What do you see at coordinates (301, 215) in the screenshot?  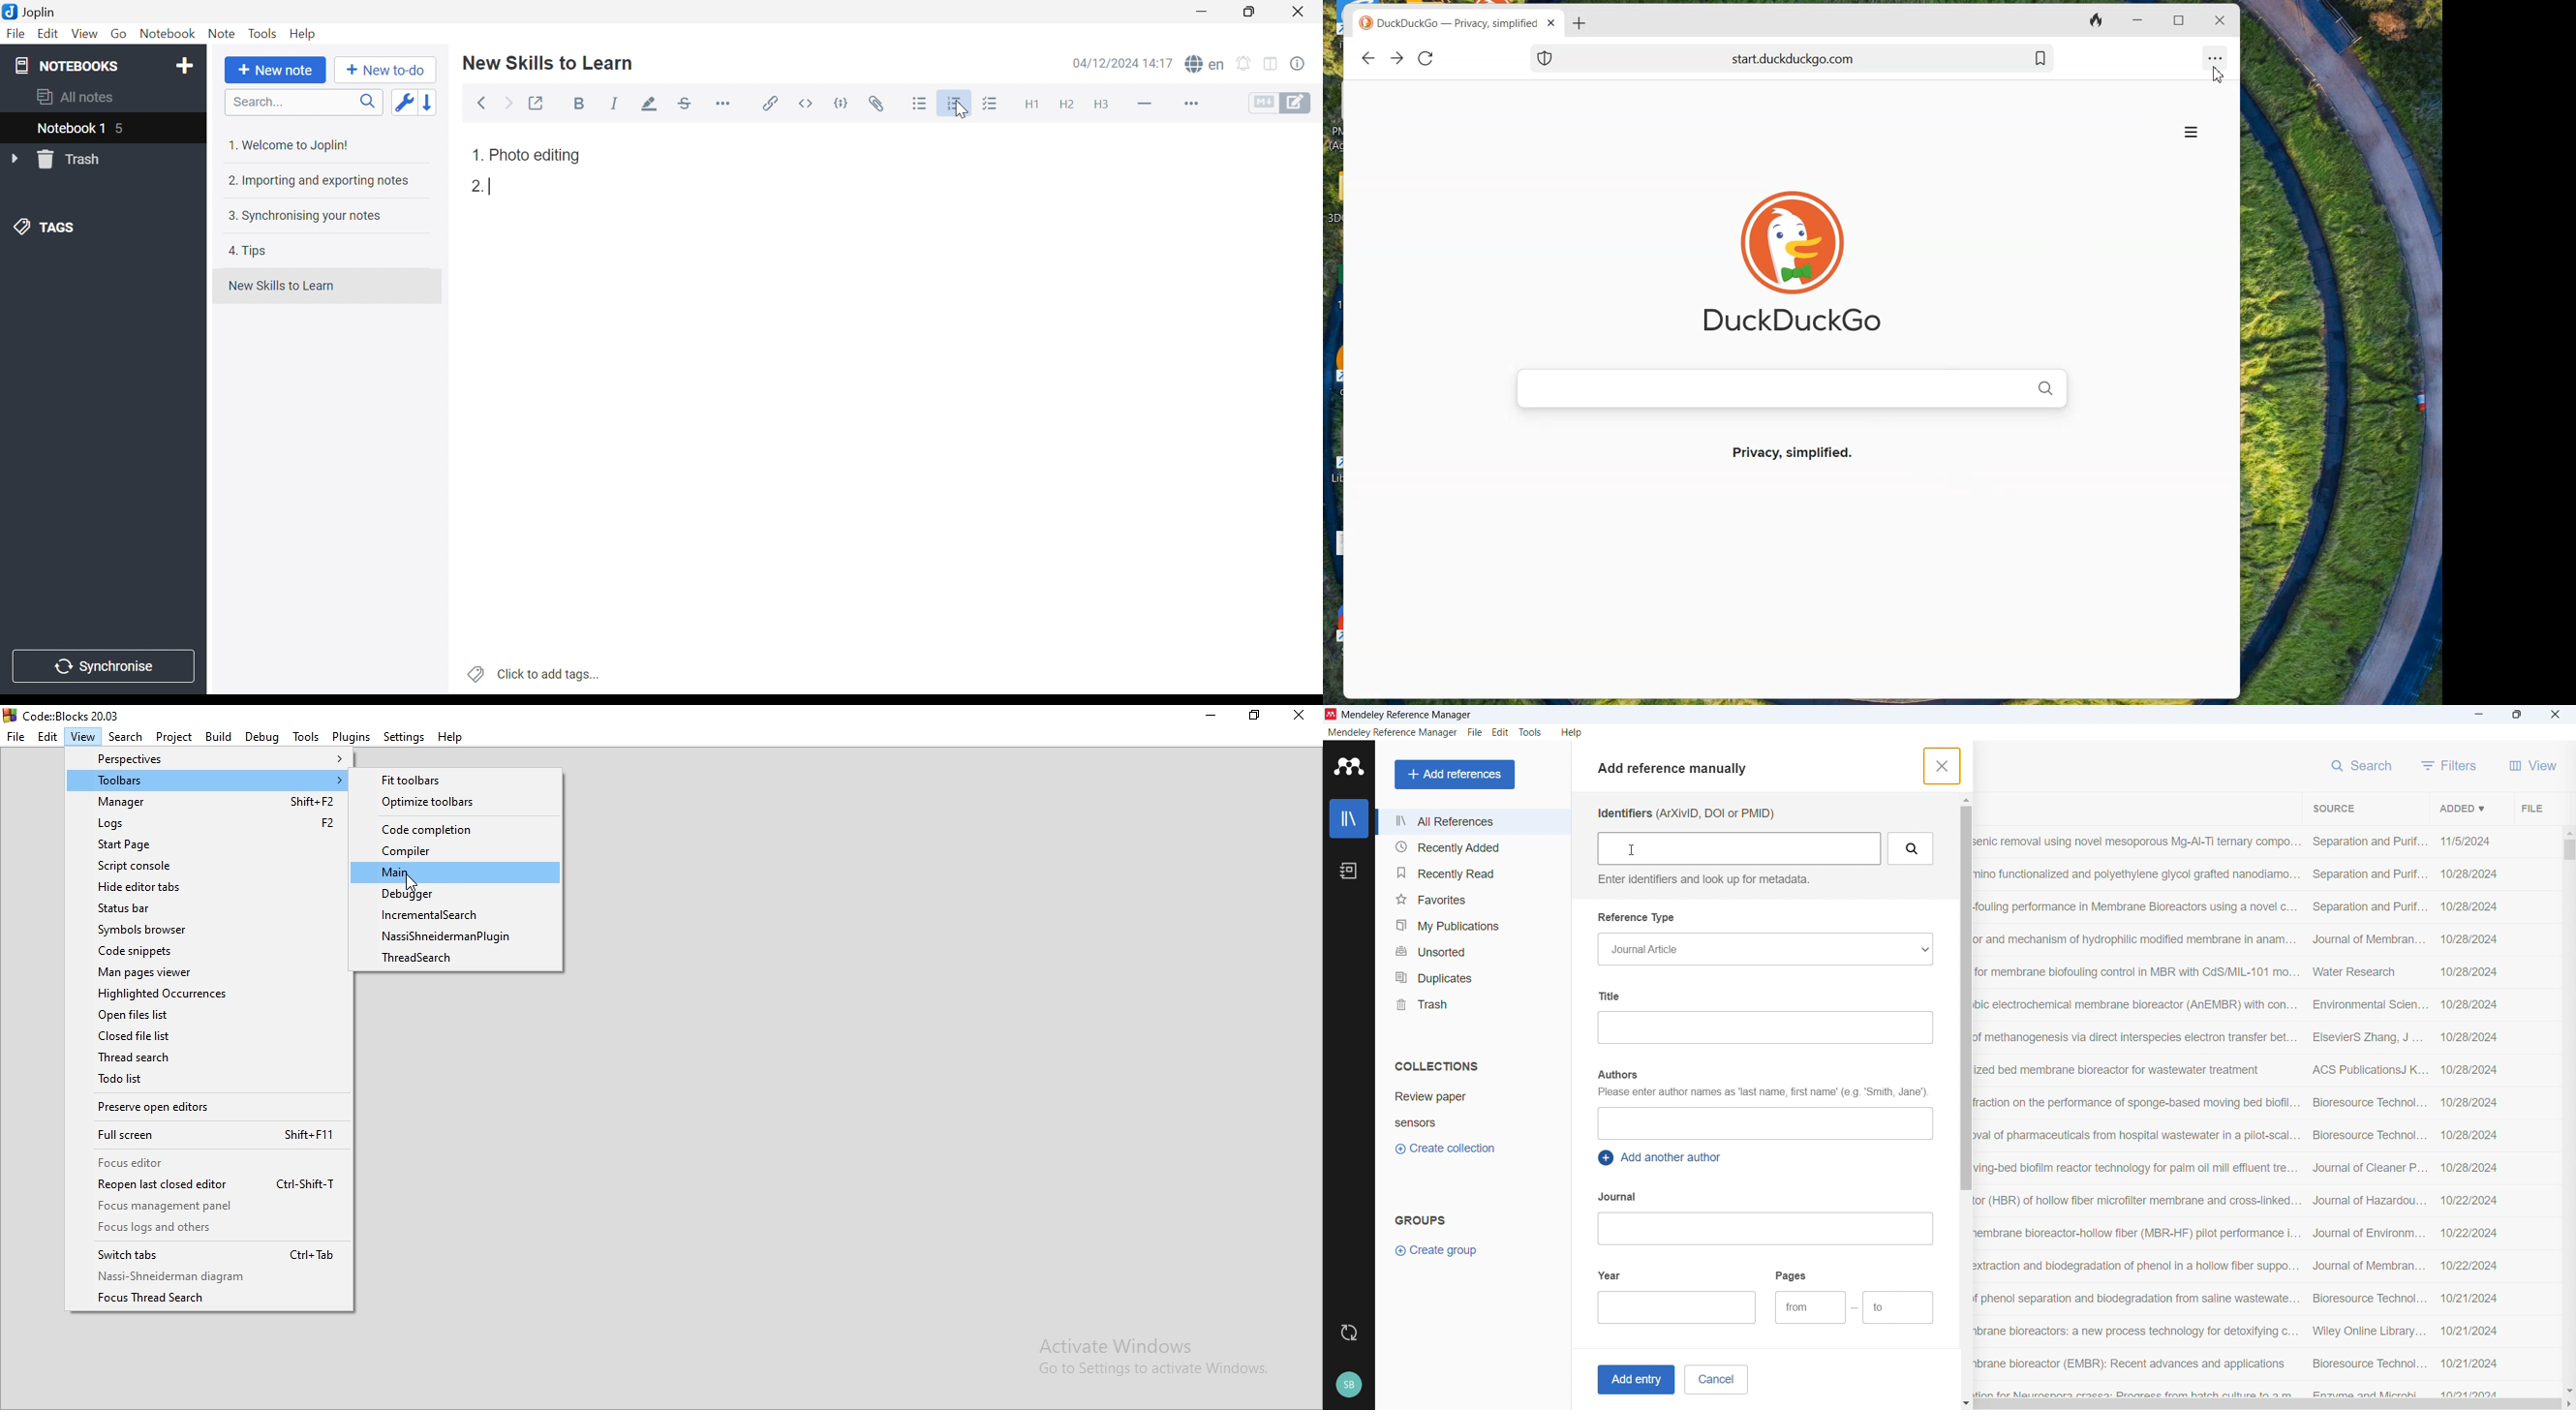 I see `3. Synchronising your notes` at bounding box center [301, 215].